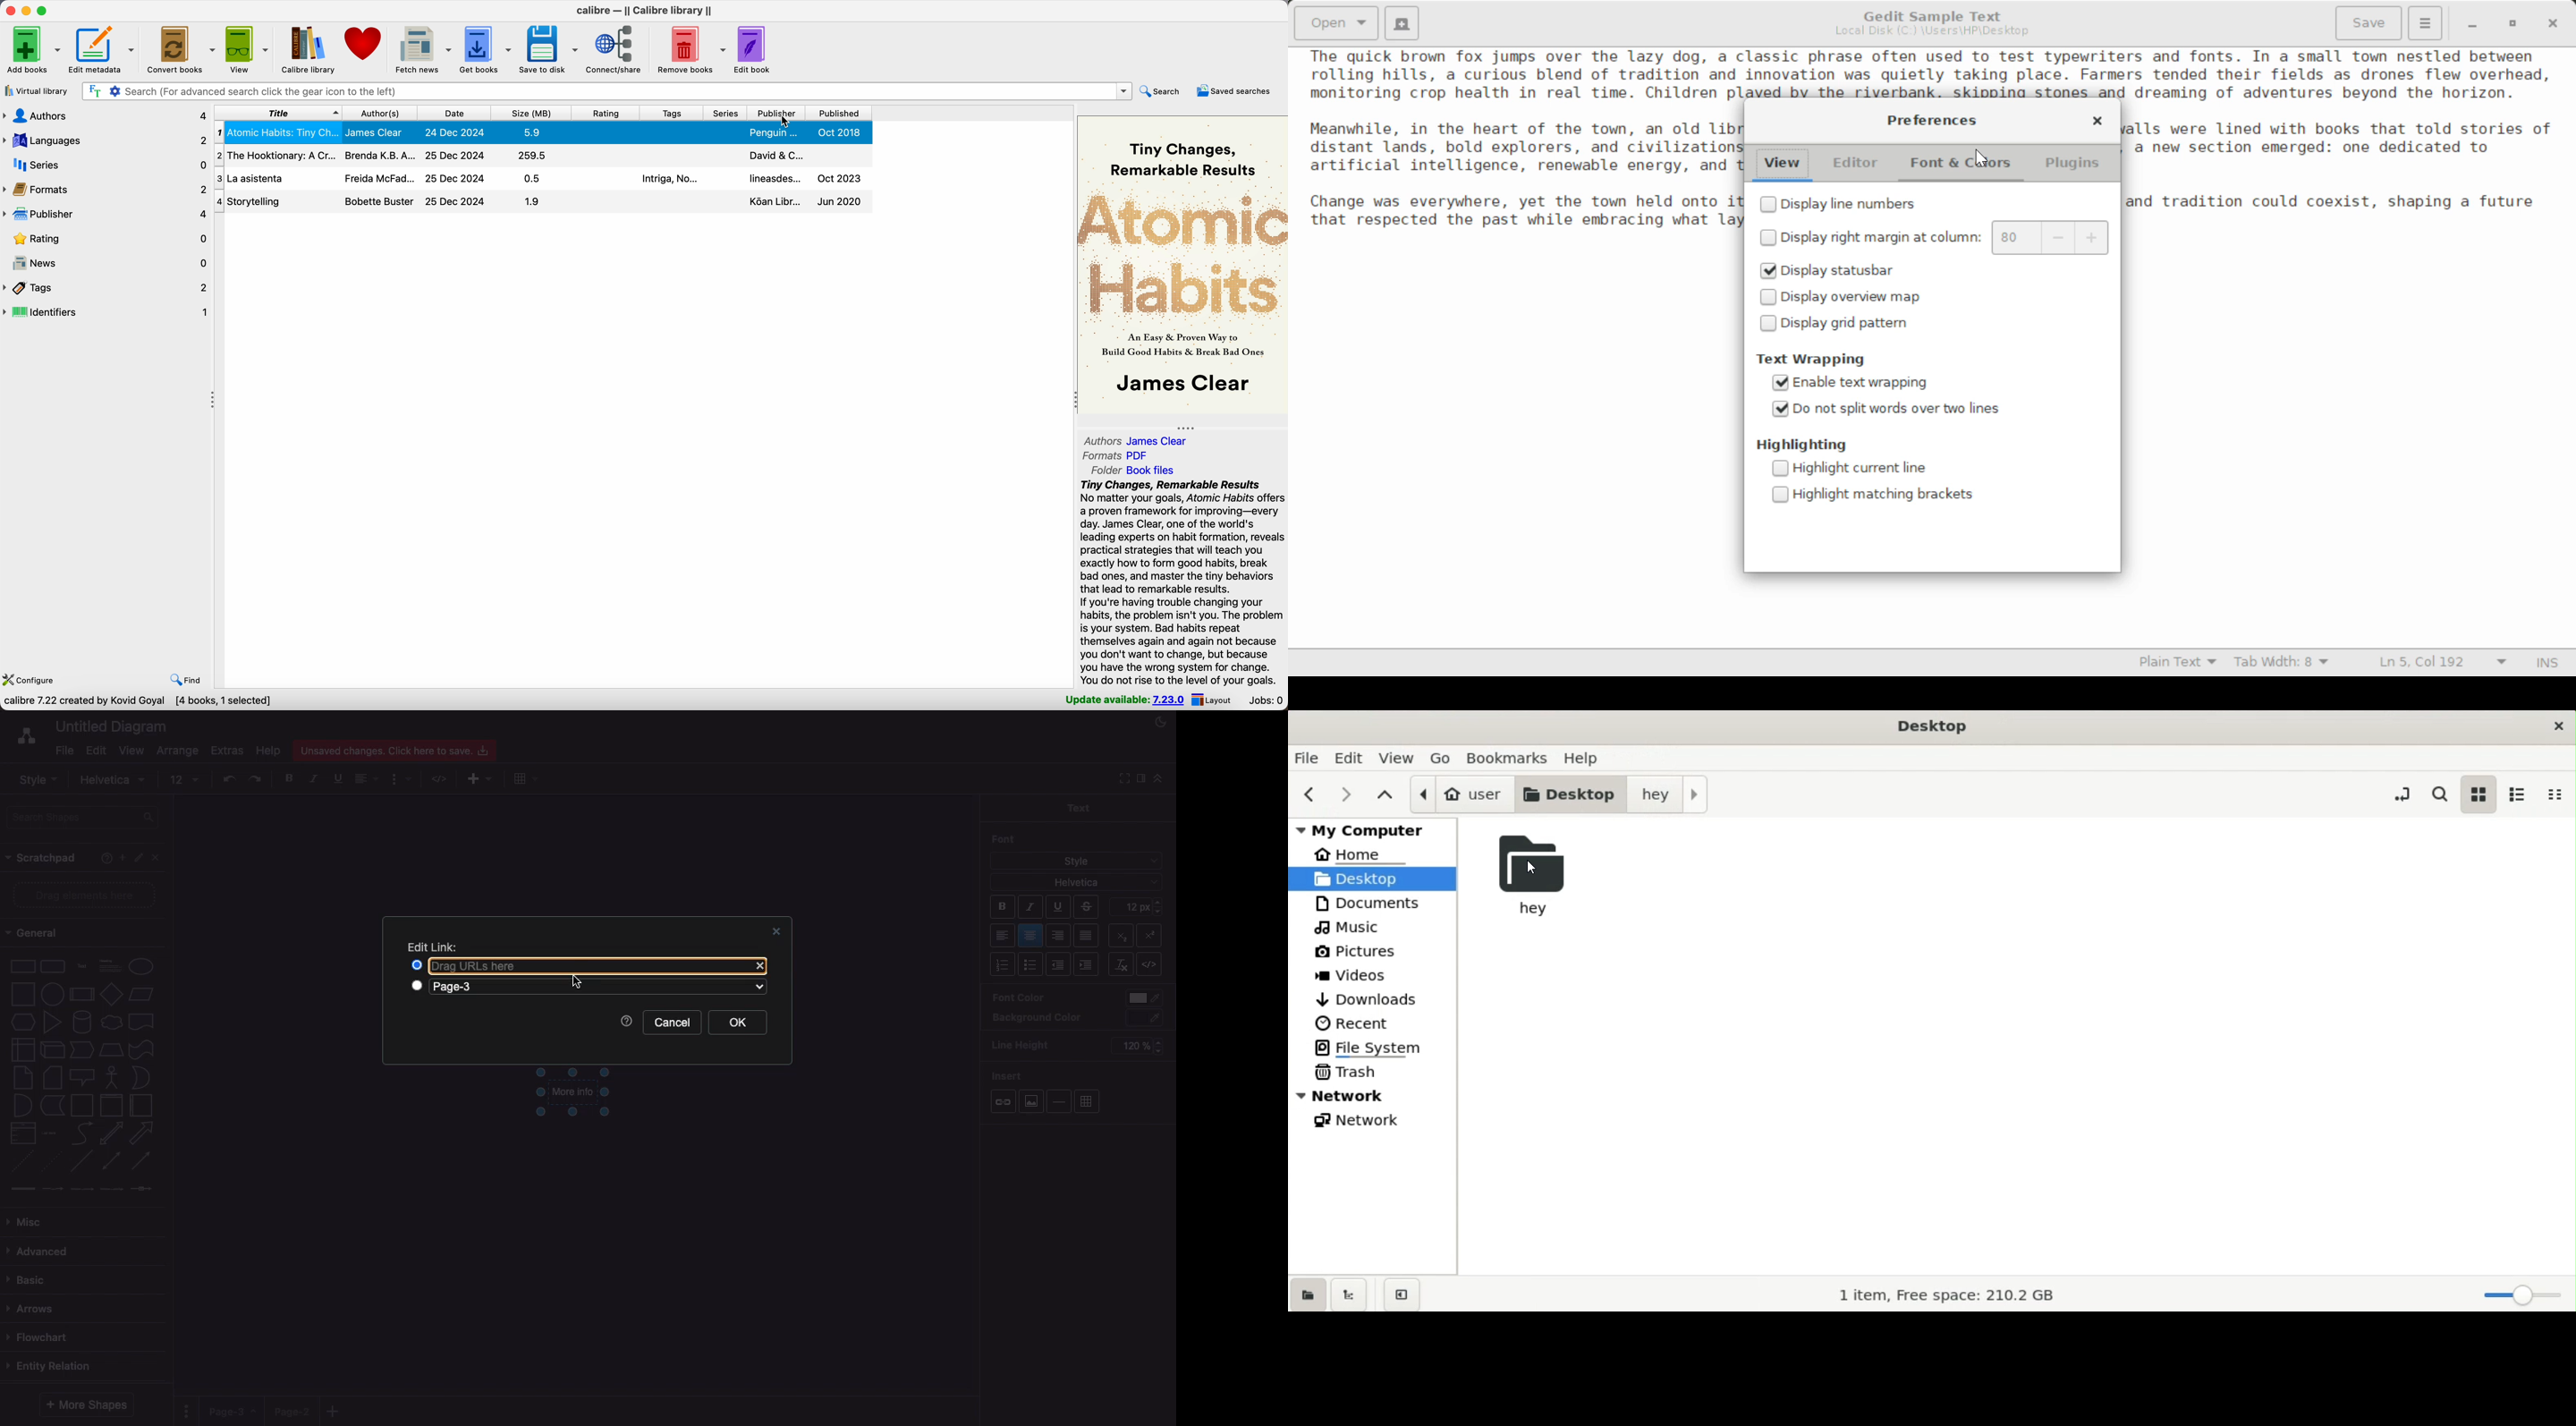  I want to click on data storage, so click(53, 1106).